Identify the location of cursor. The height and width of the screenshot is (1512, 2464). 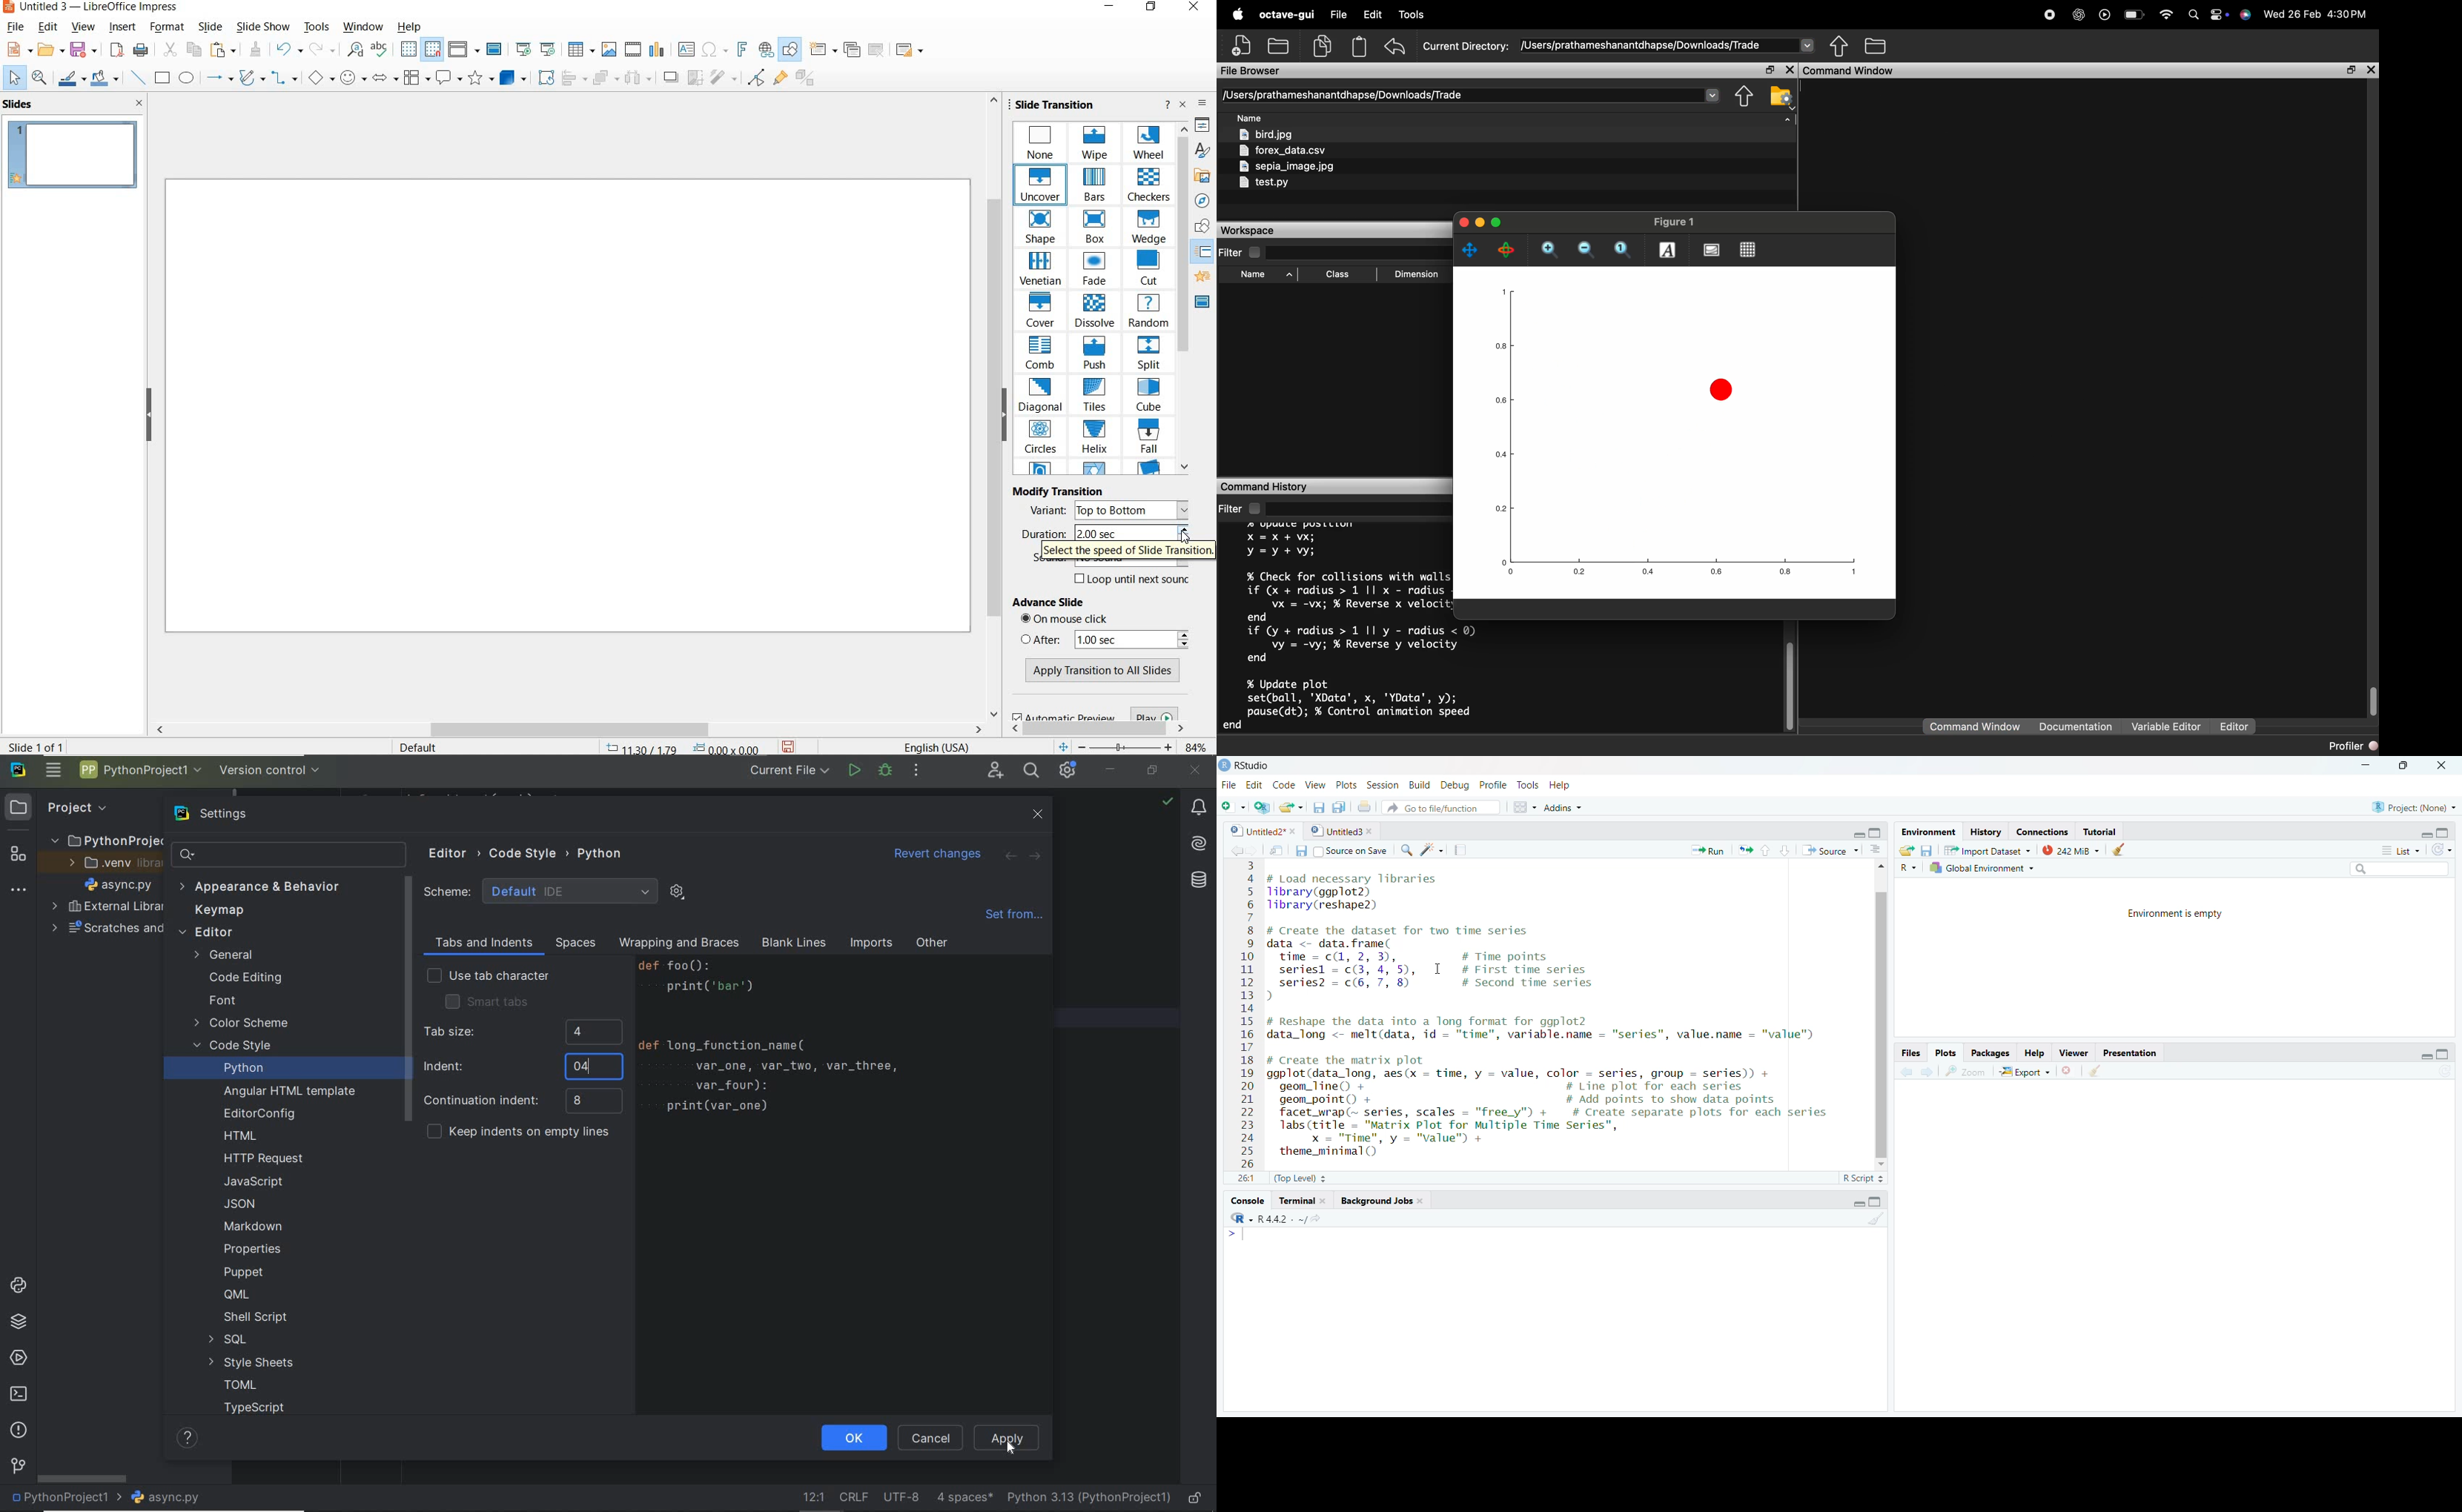
(1437, 969).